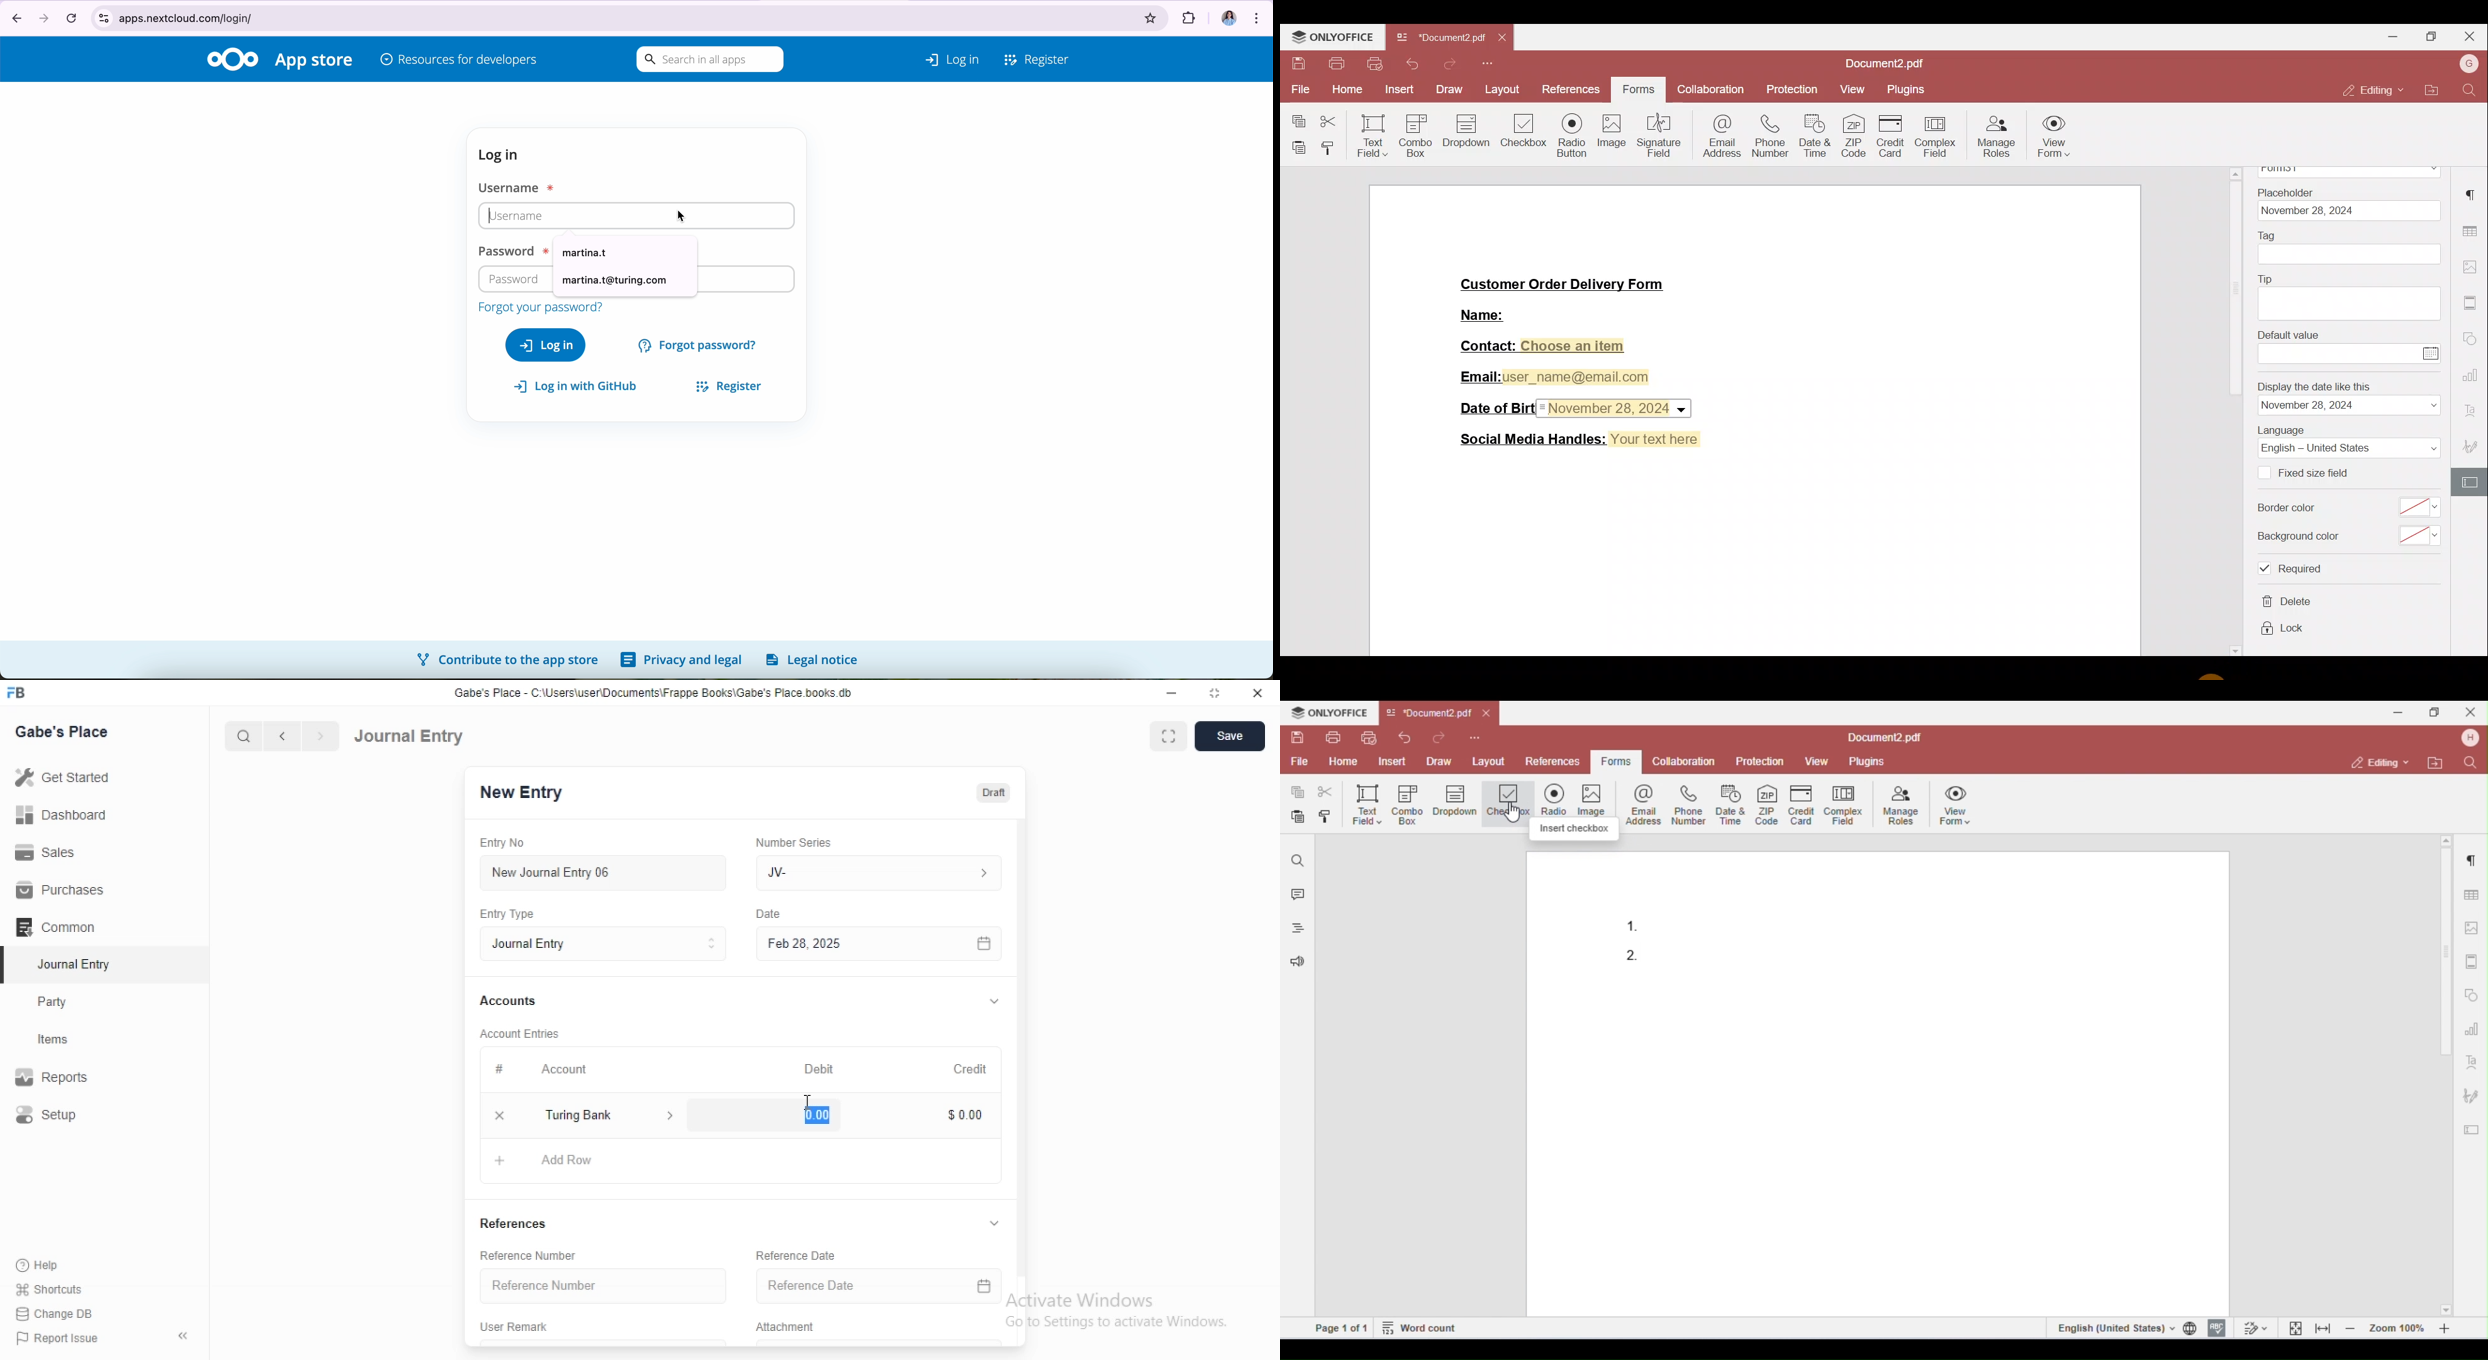 The width and height of the screenshot is (2492, 1372). Describe the element at coordinates (1468, 133) in the screenshot. I see `Dropdown` at that location.